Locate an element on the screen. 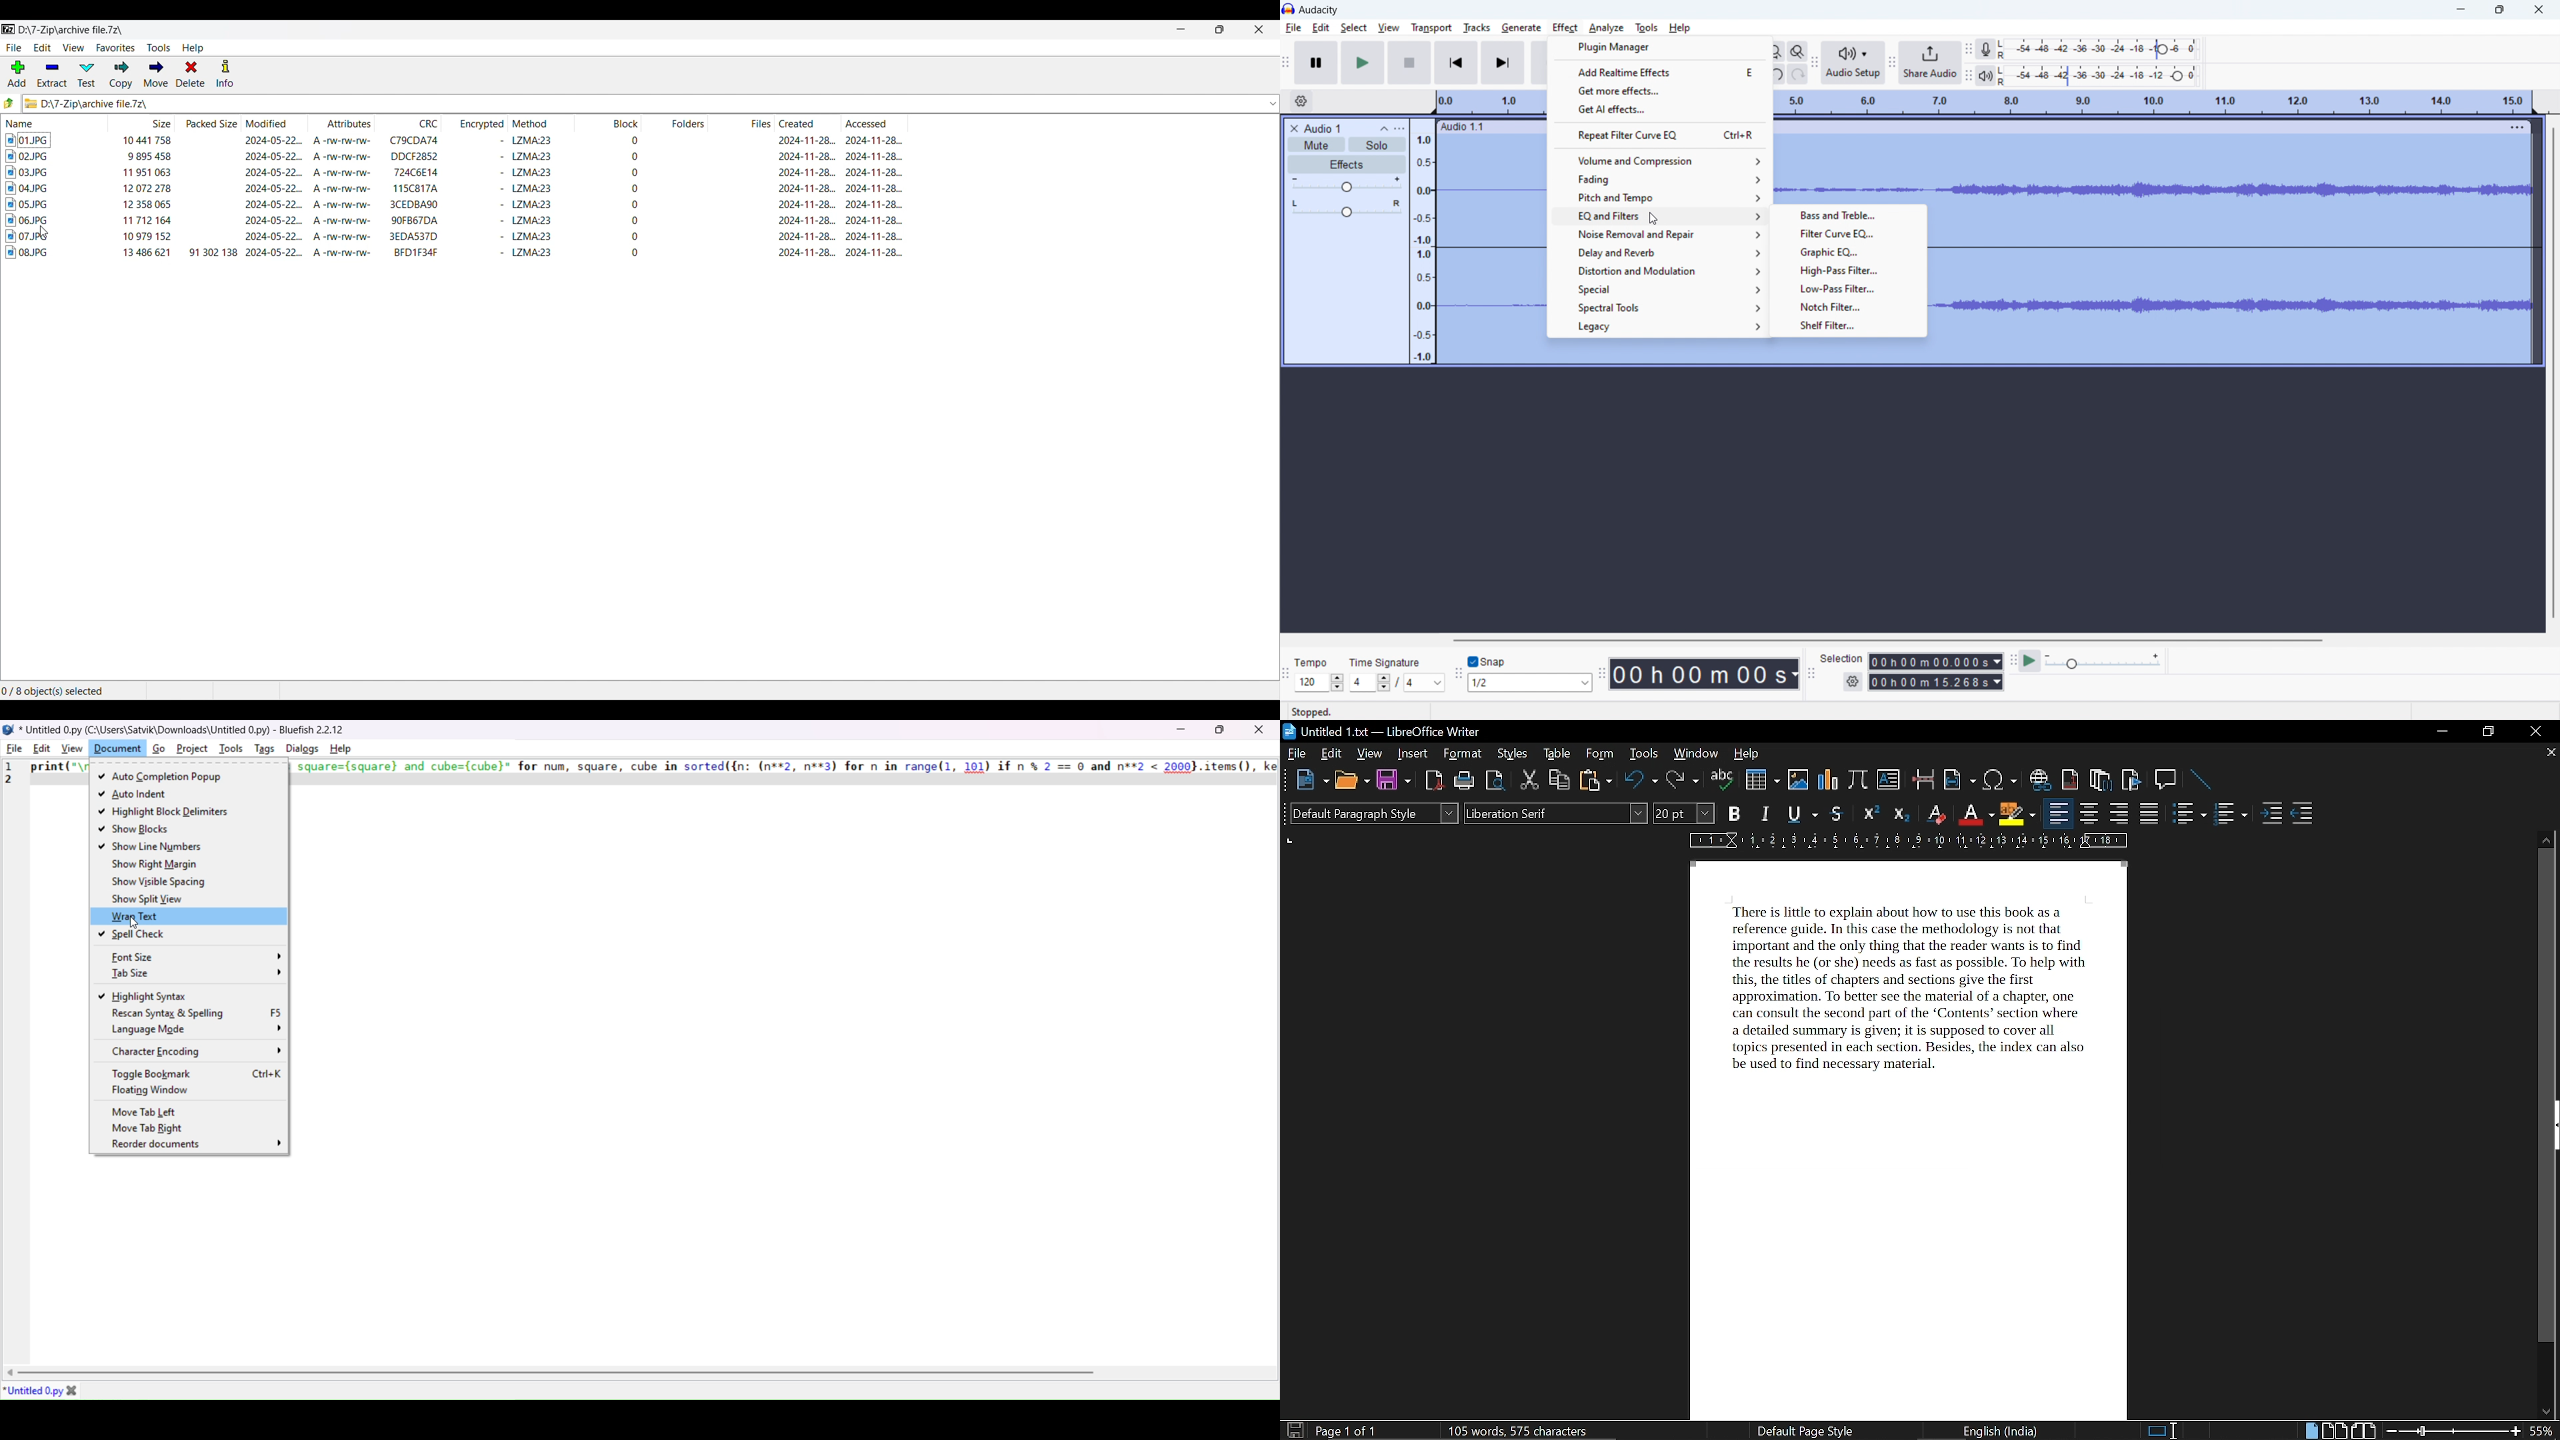  Help menu is located at coordinates (193, 48).